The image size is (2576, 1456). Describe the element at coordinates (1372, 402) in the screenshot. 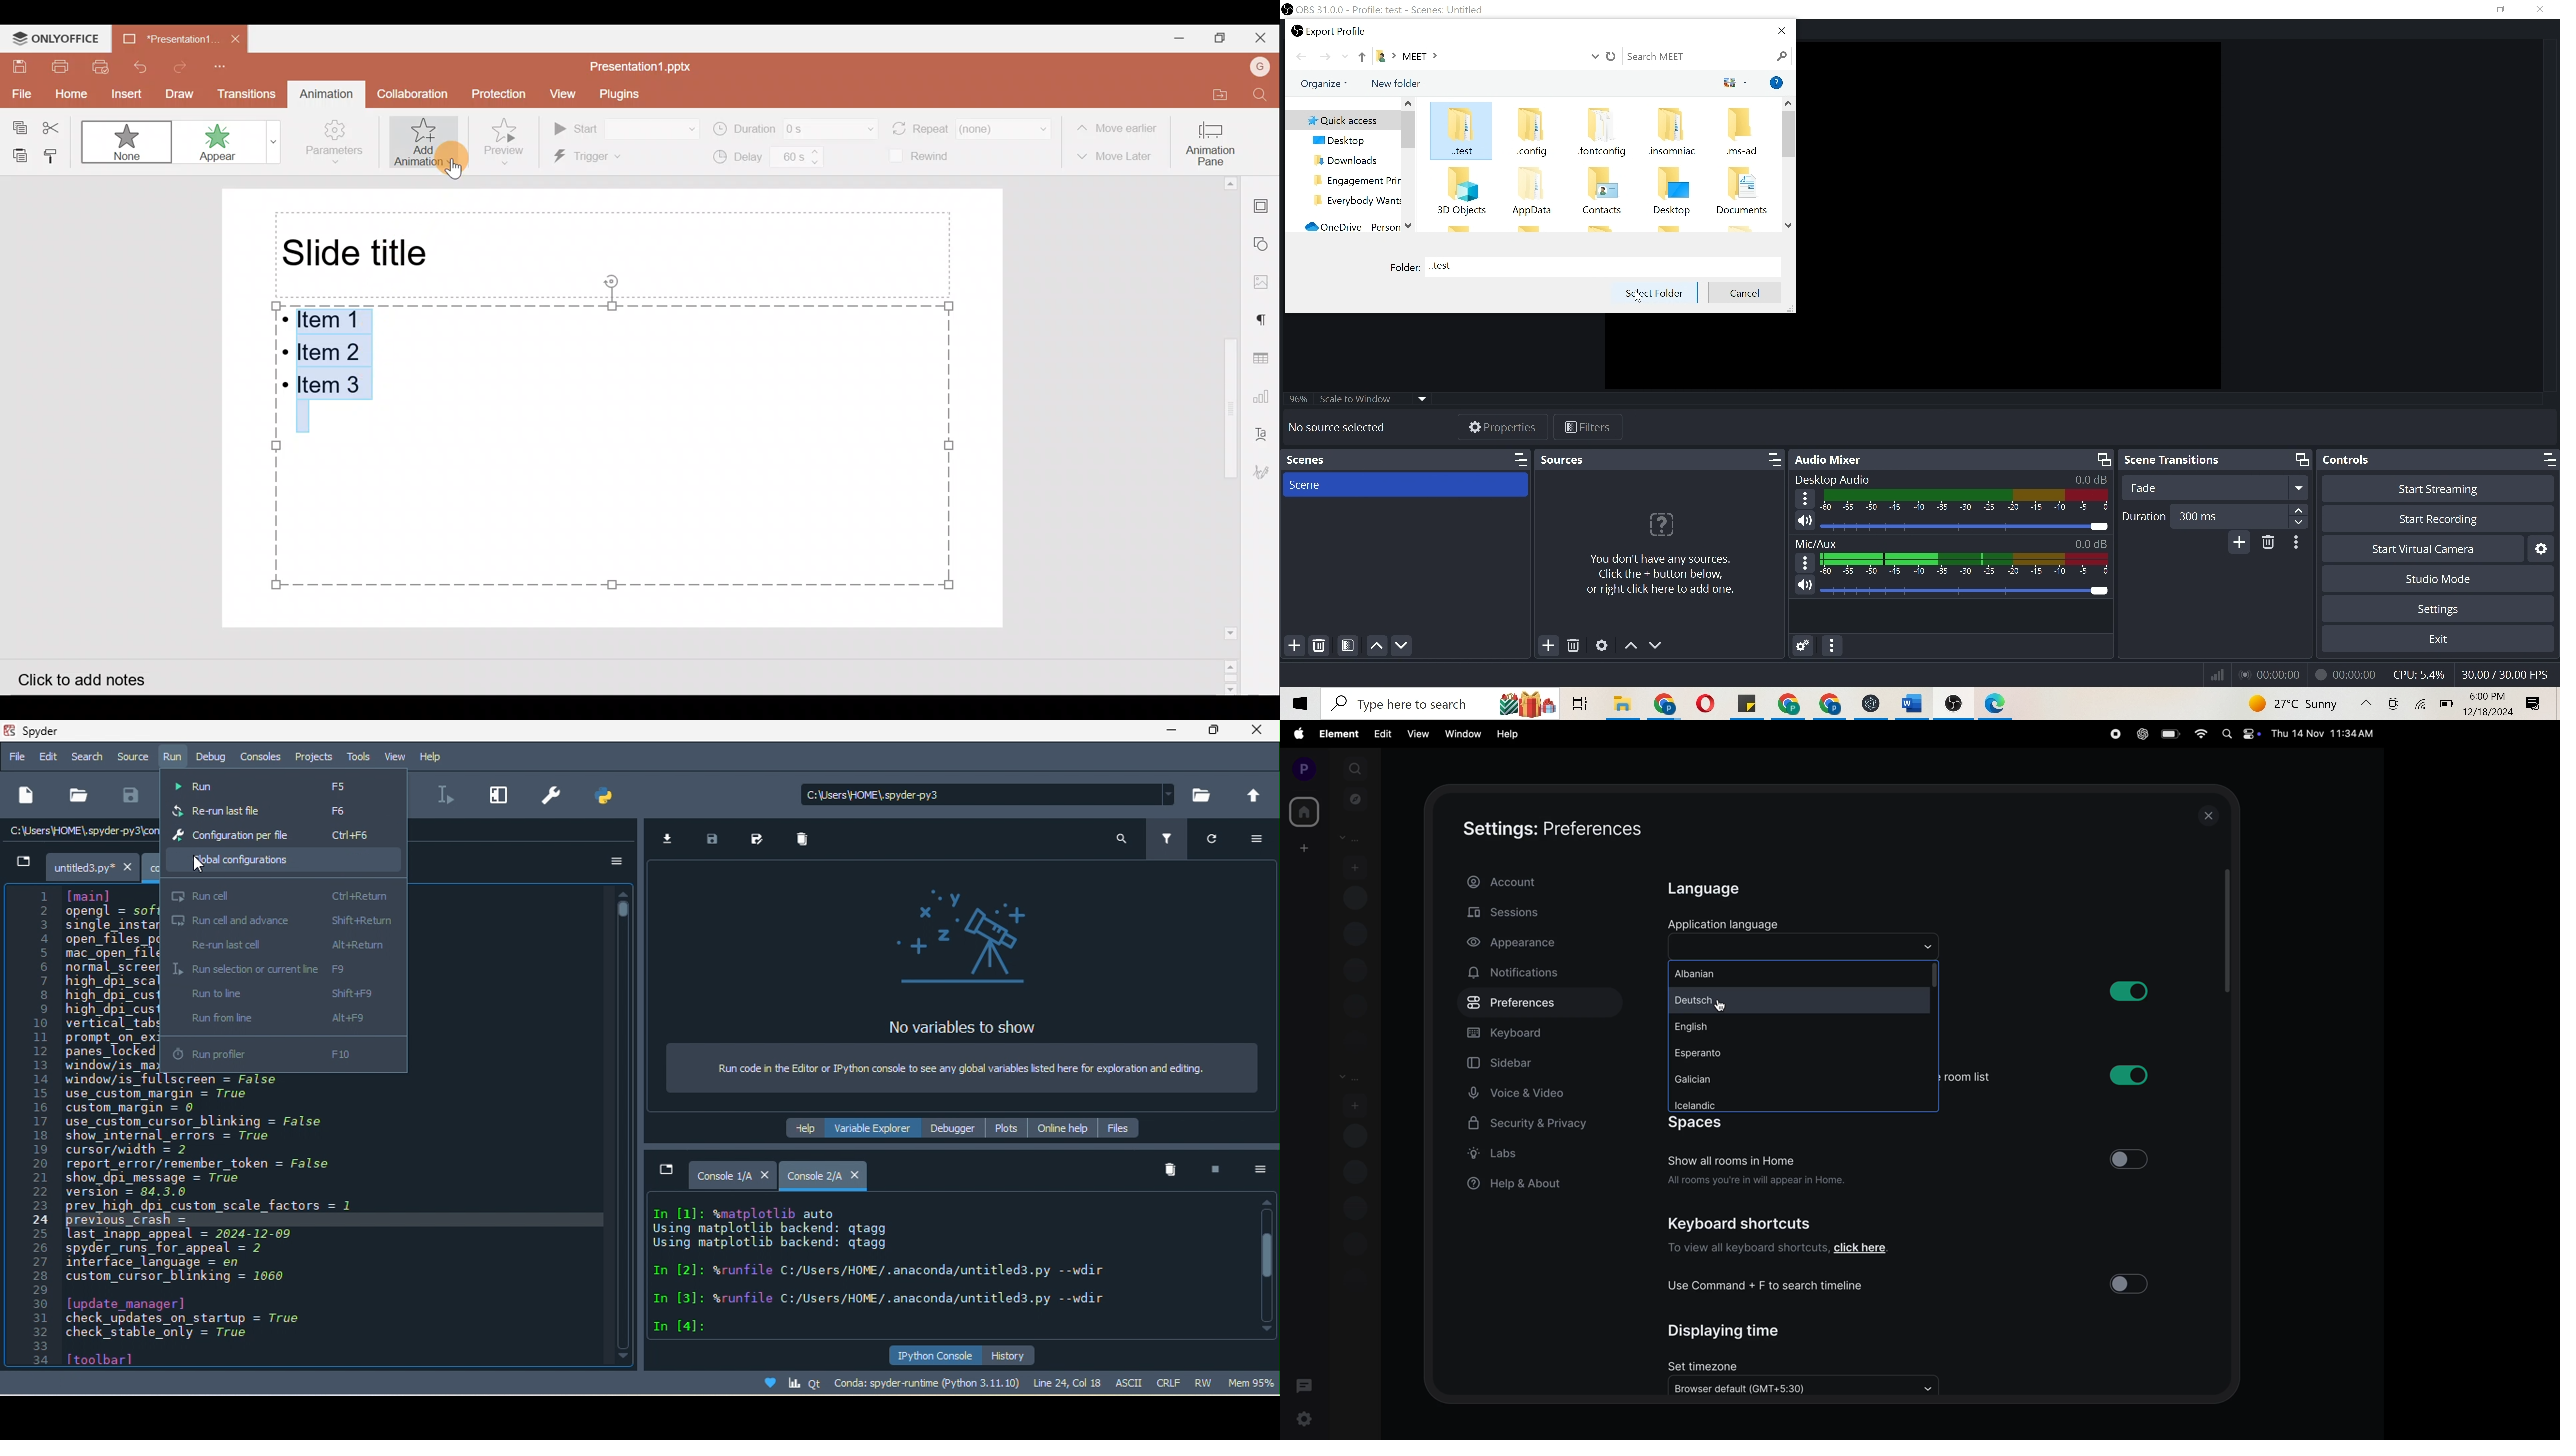

I see `scale to window` at that location.